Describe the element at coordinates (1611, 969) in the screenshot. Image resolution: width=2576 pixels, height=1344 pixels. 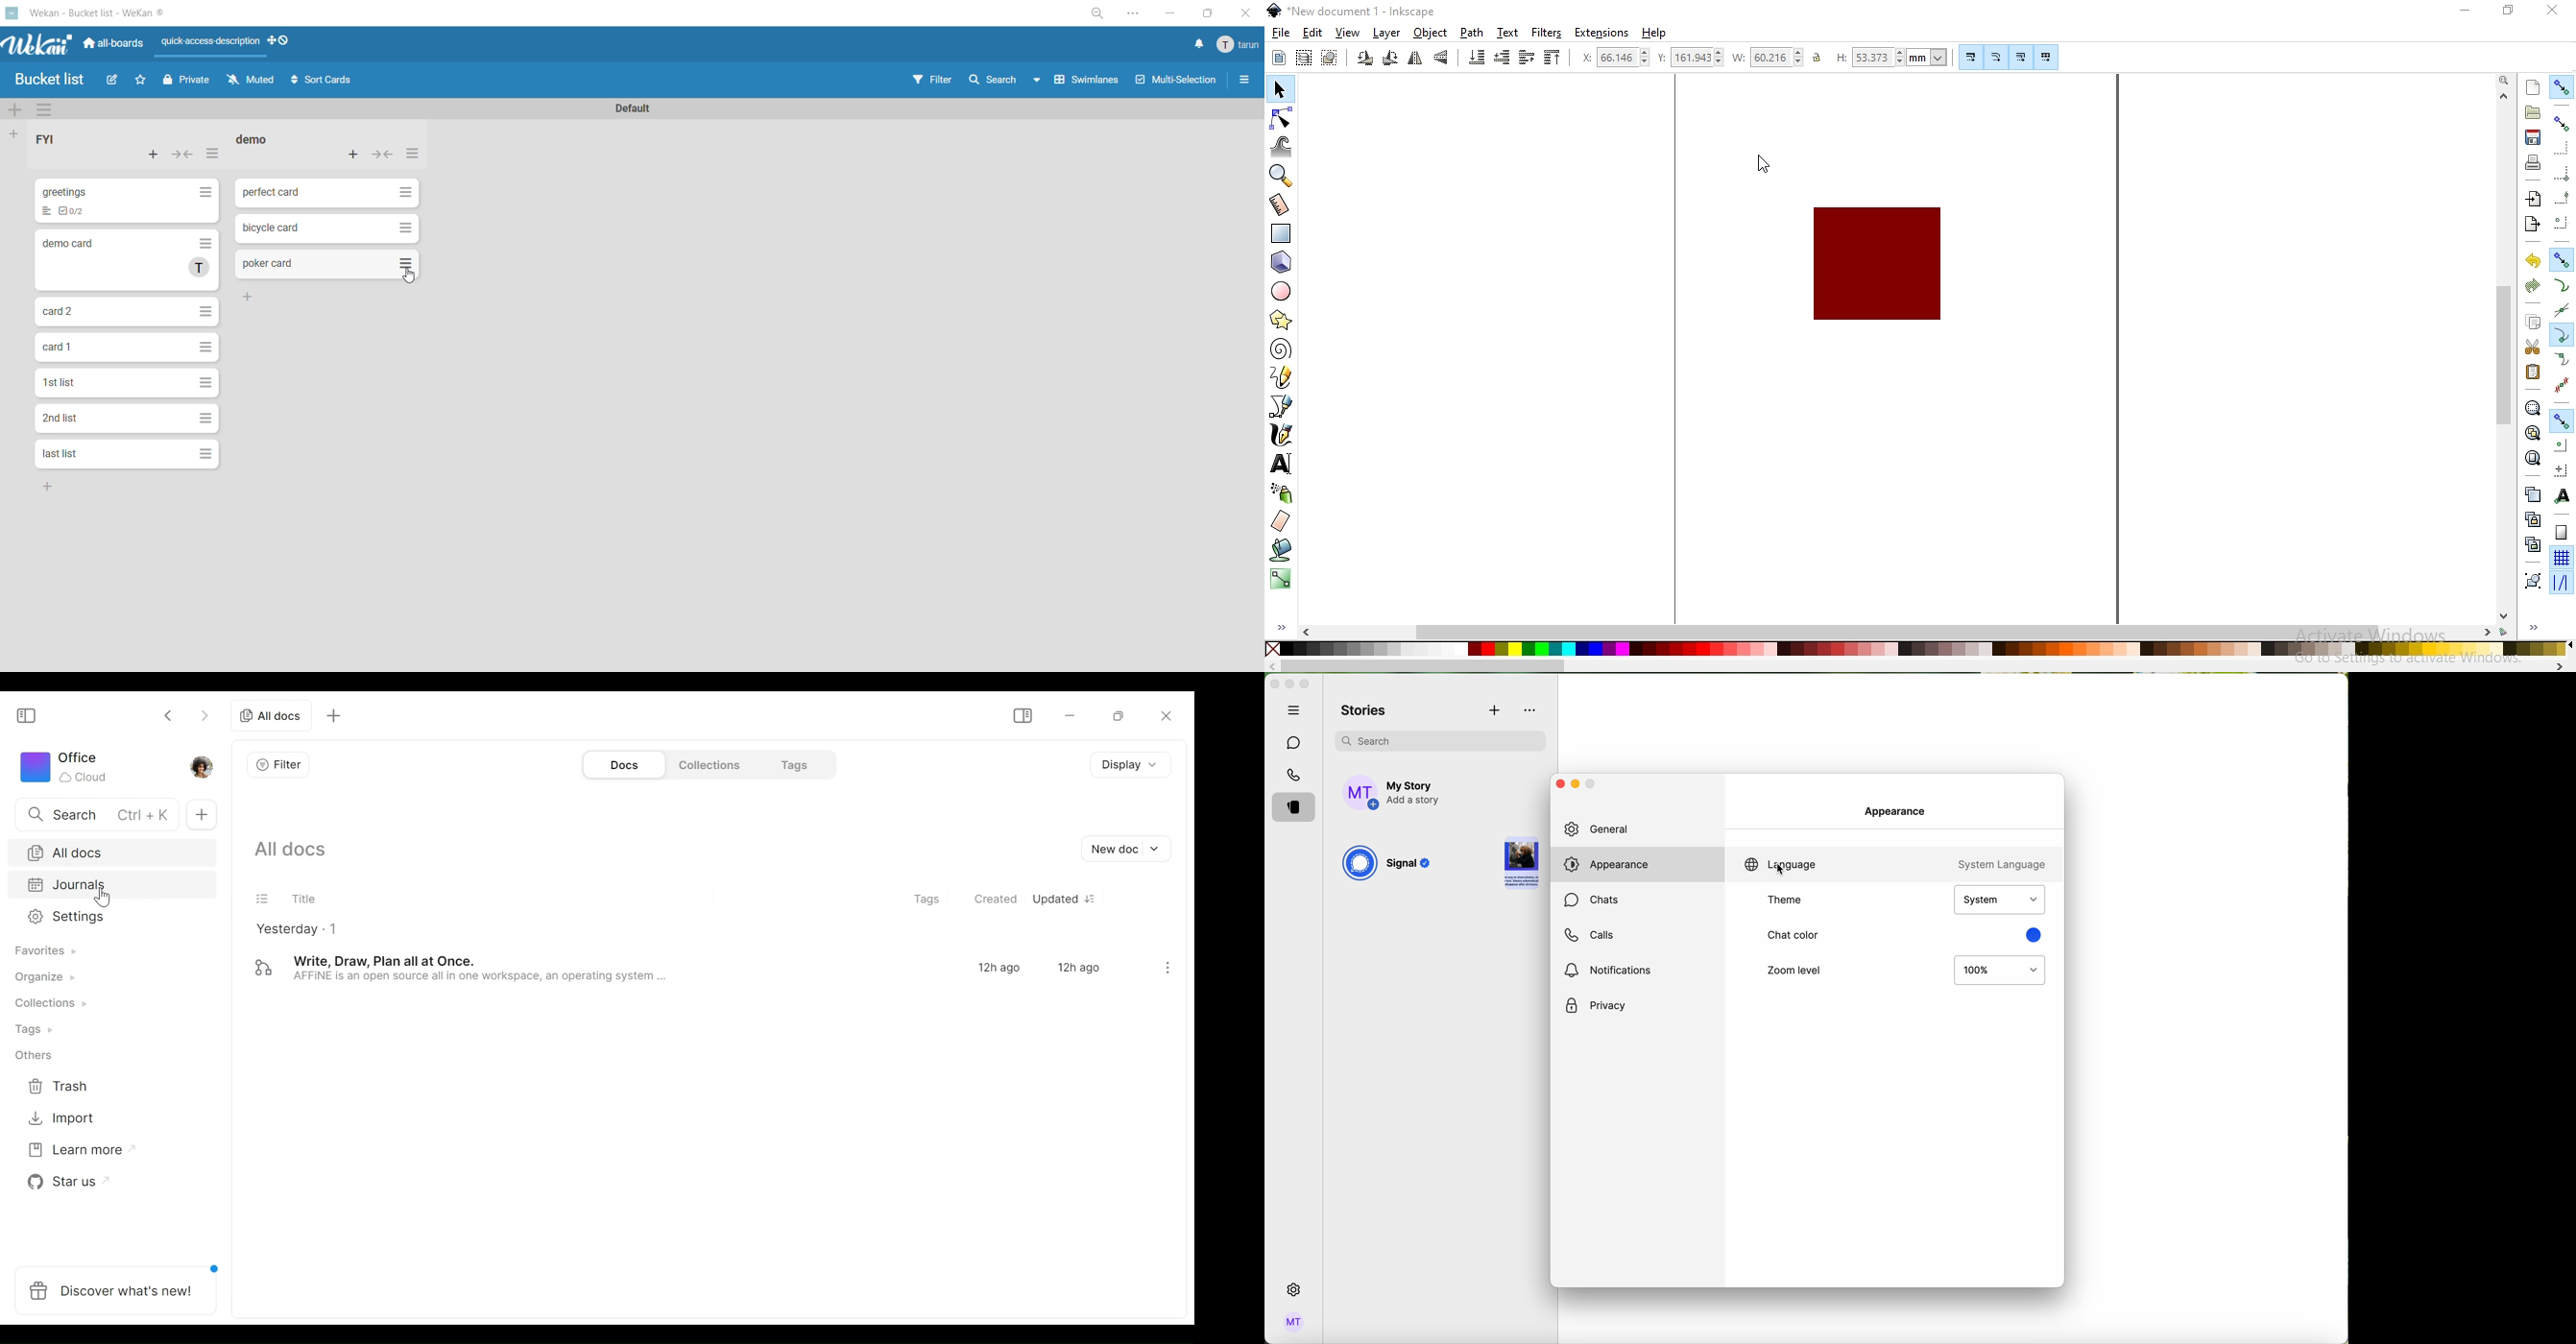
I see `notifications` at that location.